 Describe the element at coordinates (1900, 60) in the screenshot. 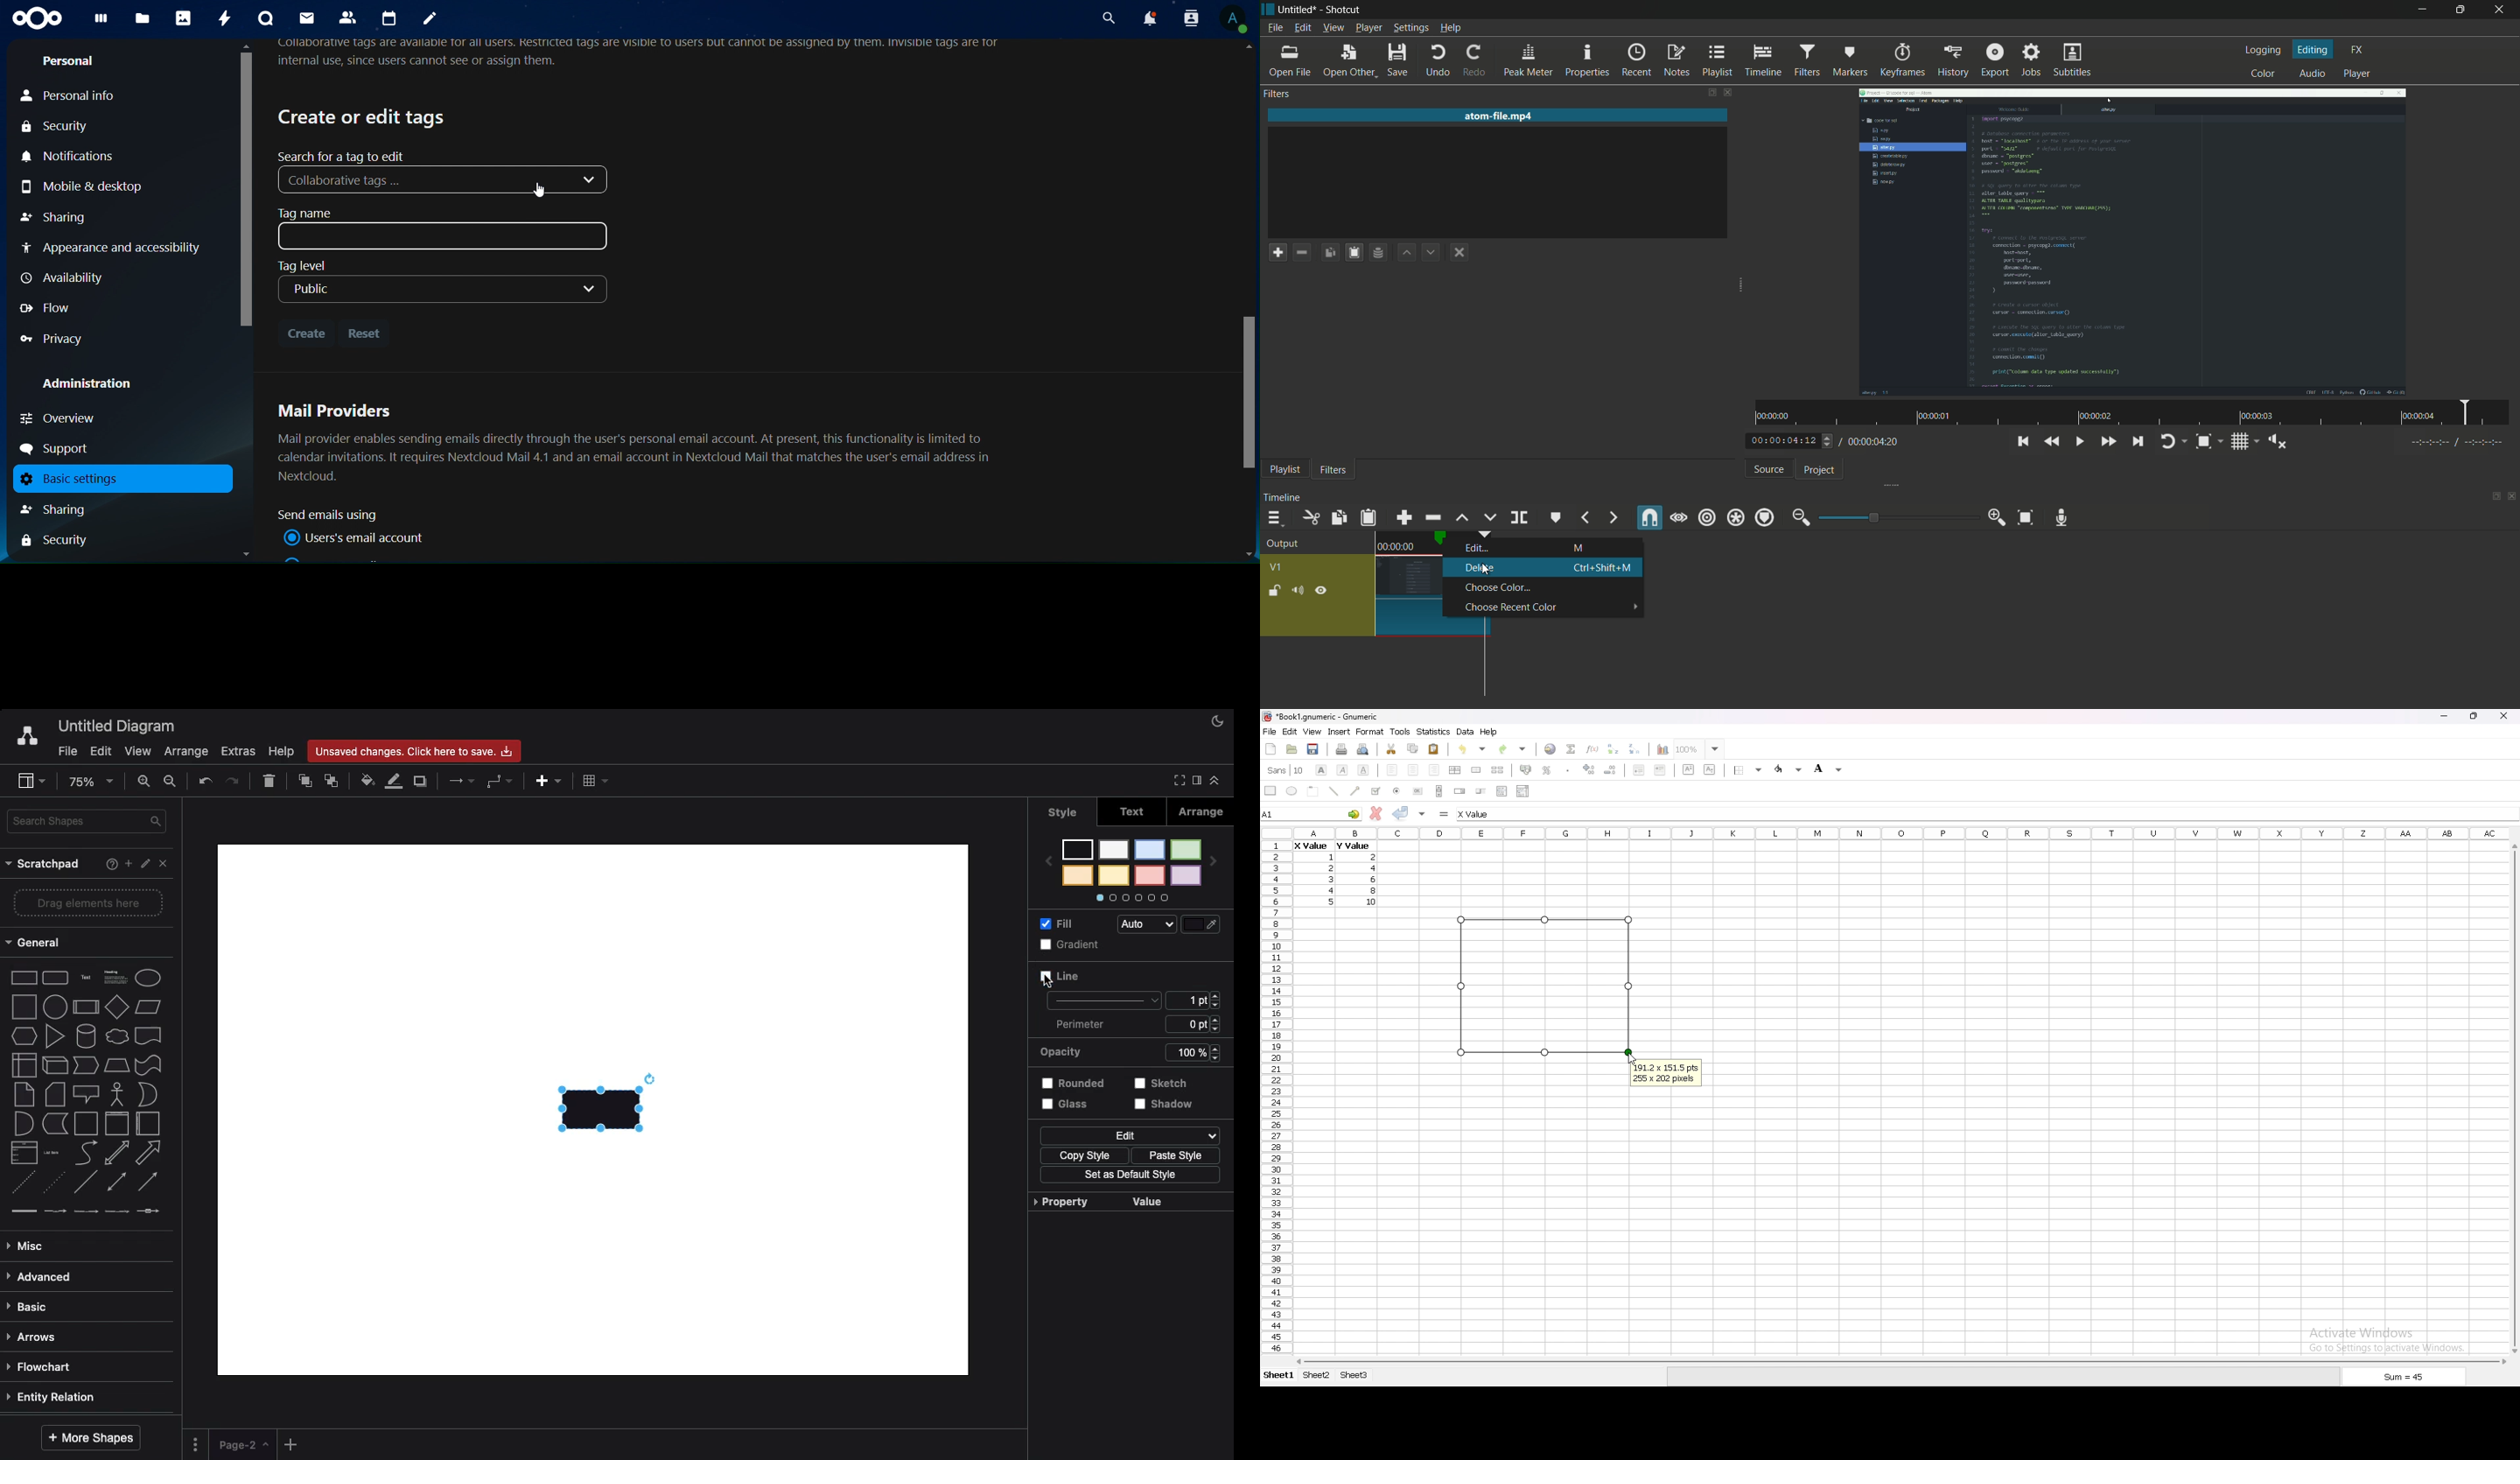

I see `keyframes` at that location.